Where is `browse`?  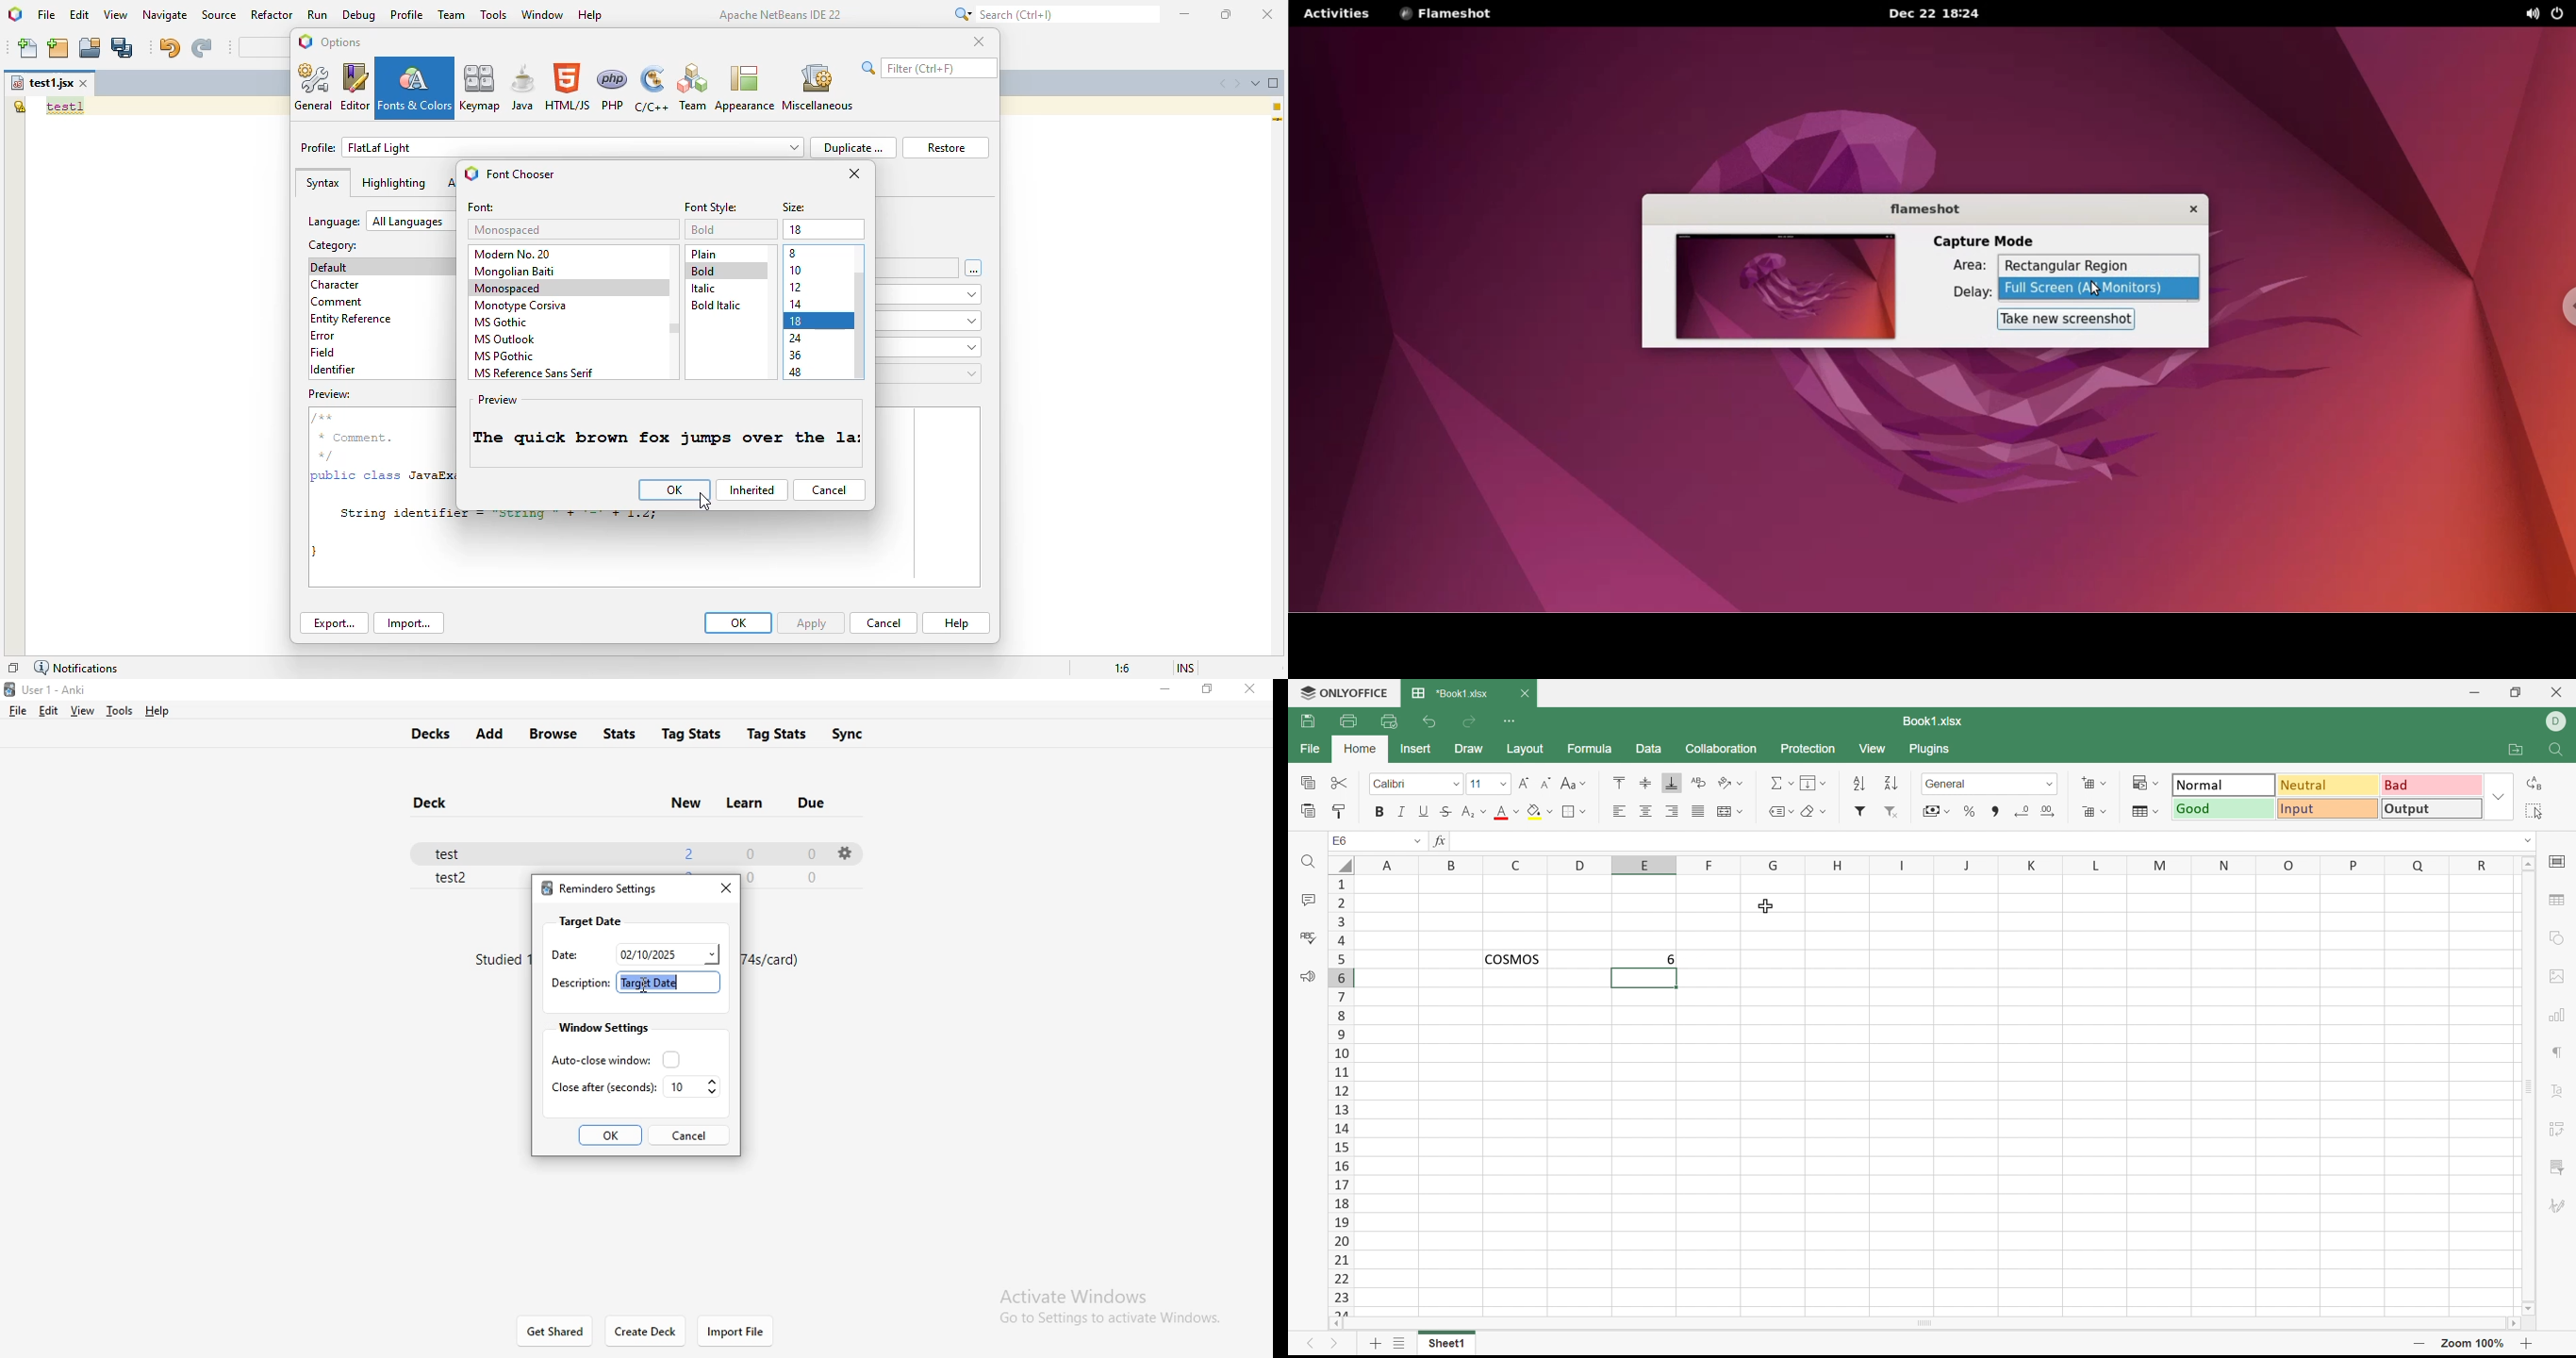
browse is located at coordinates (556, 733).